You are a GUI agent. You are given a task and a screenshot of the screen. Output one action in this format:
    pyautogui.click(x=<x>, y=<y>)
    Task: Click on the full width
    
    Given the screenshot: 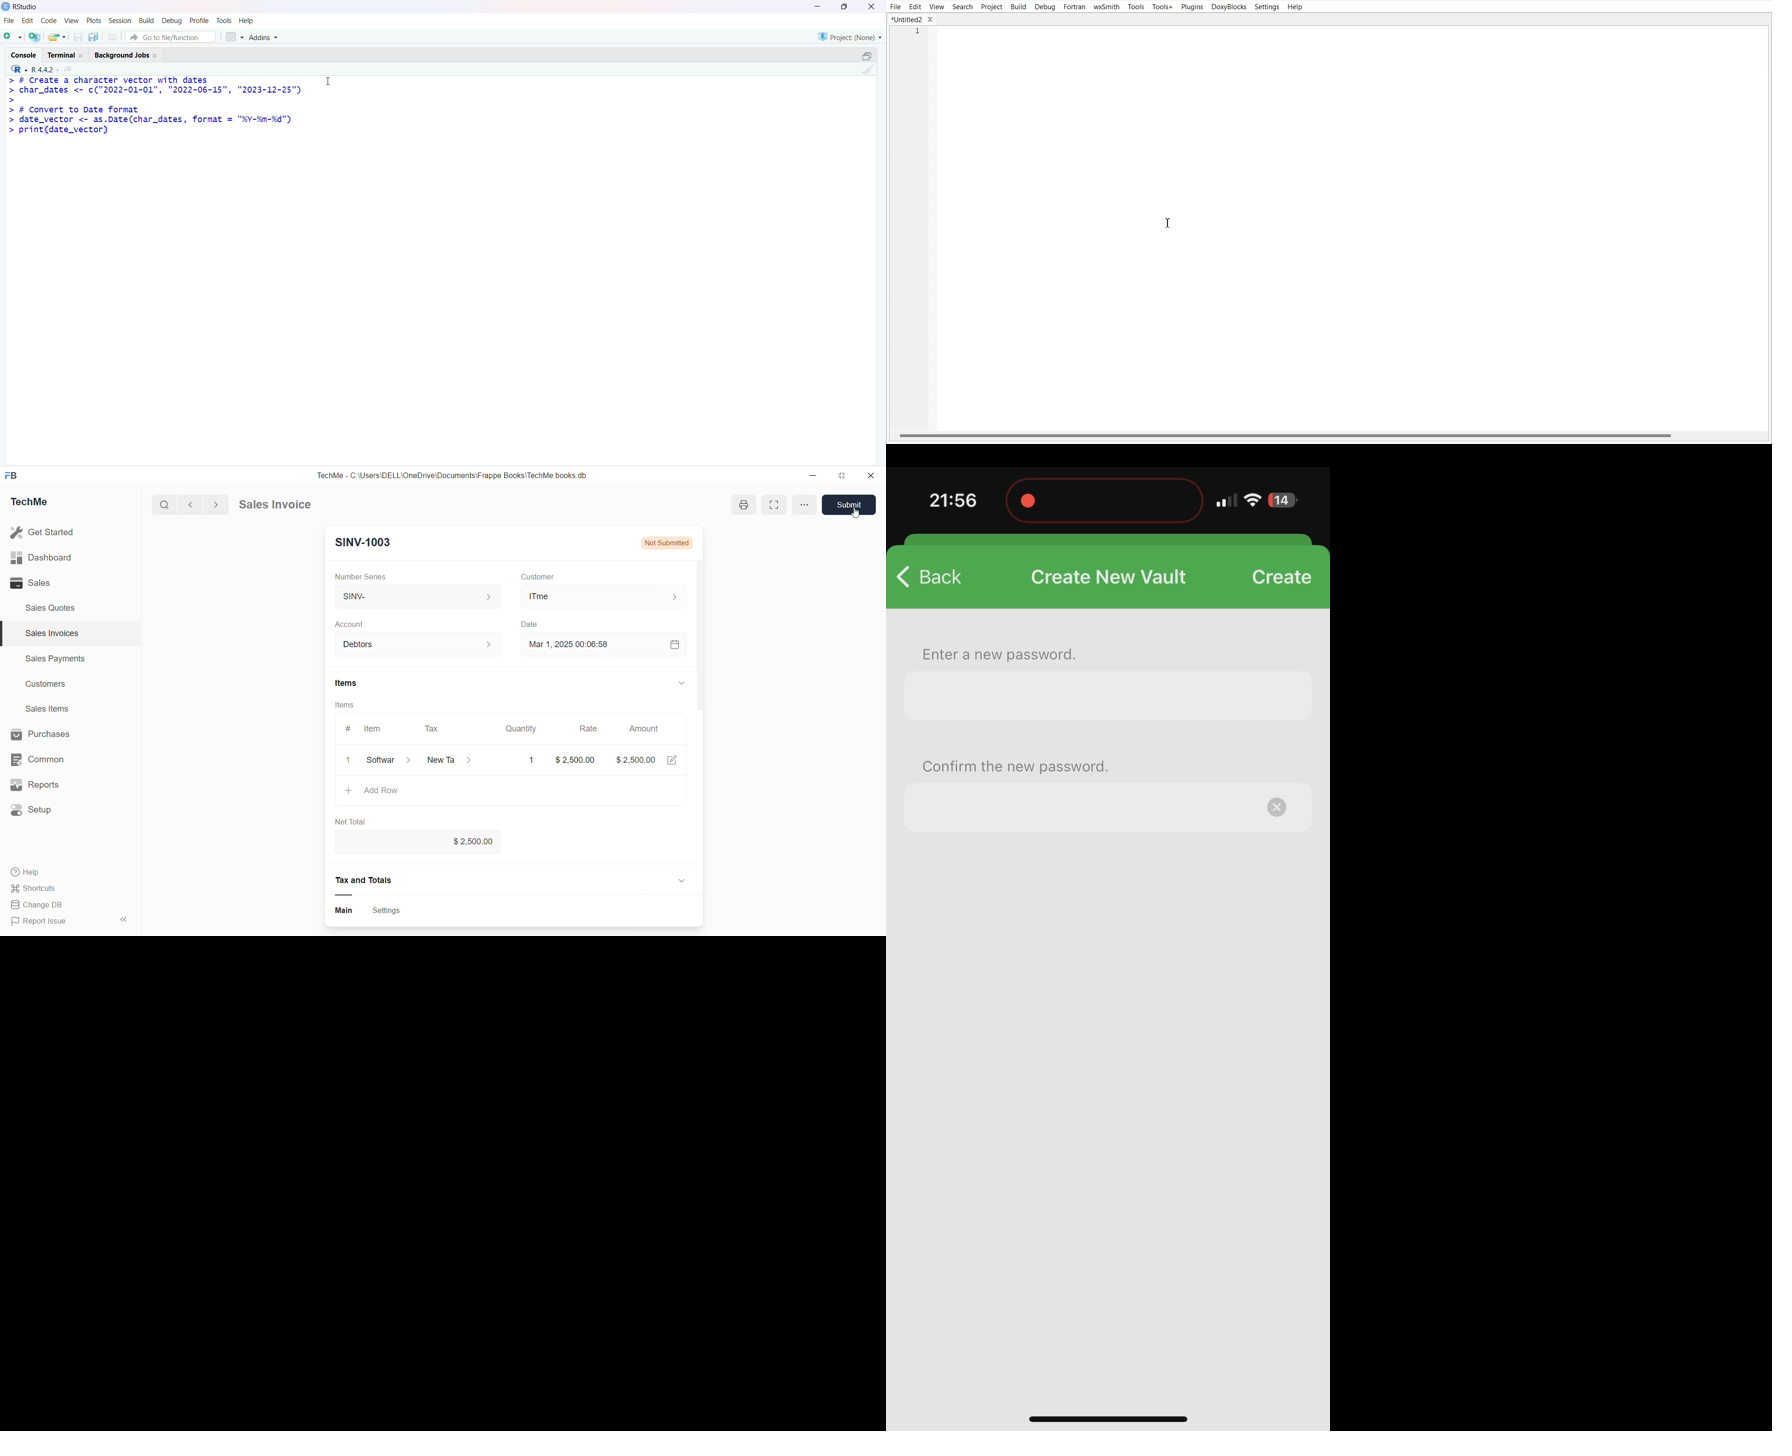 What is the action you would take?
    pyautogui.click(x=777, y=504)
    